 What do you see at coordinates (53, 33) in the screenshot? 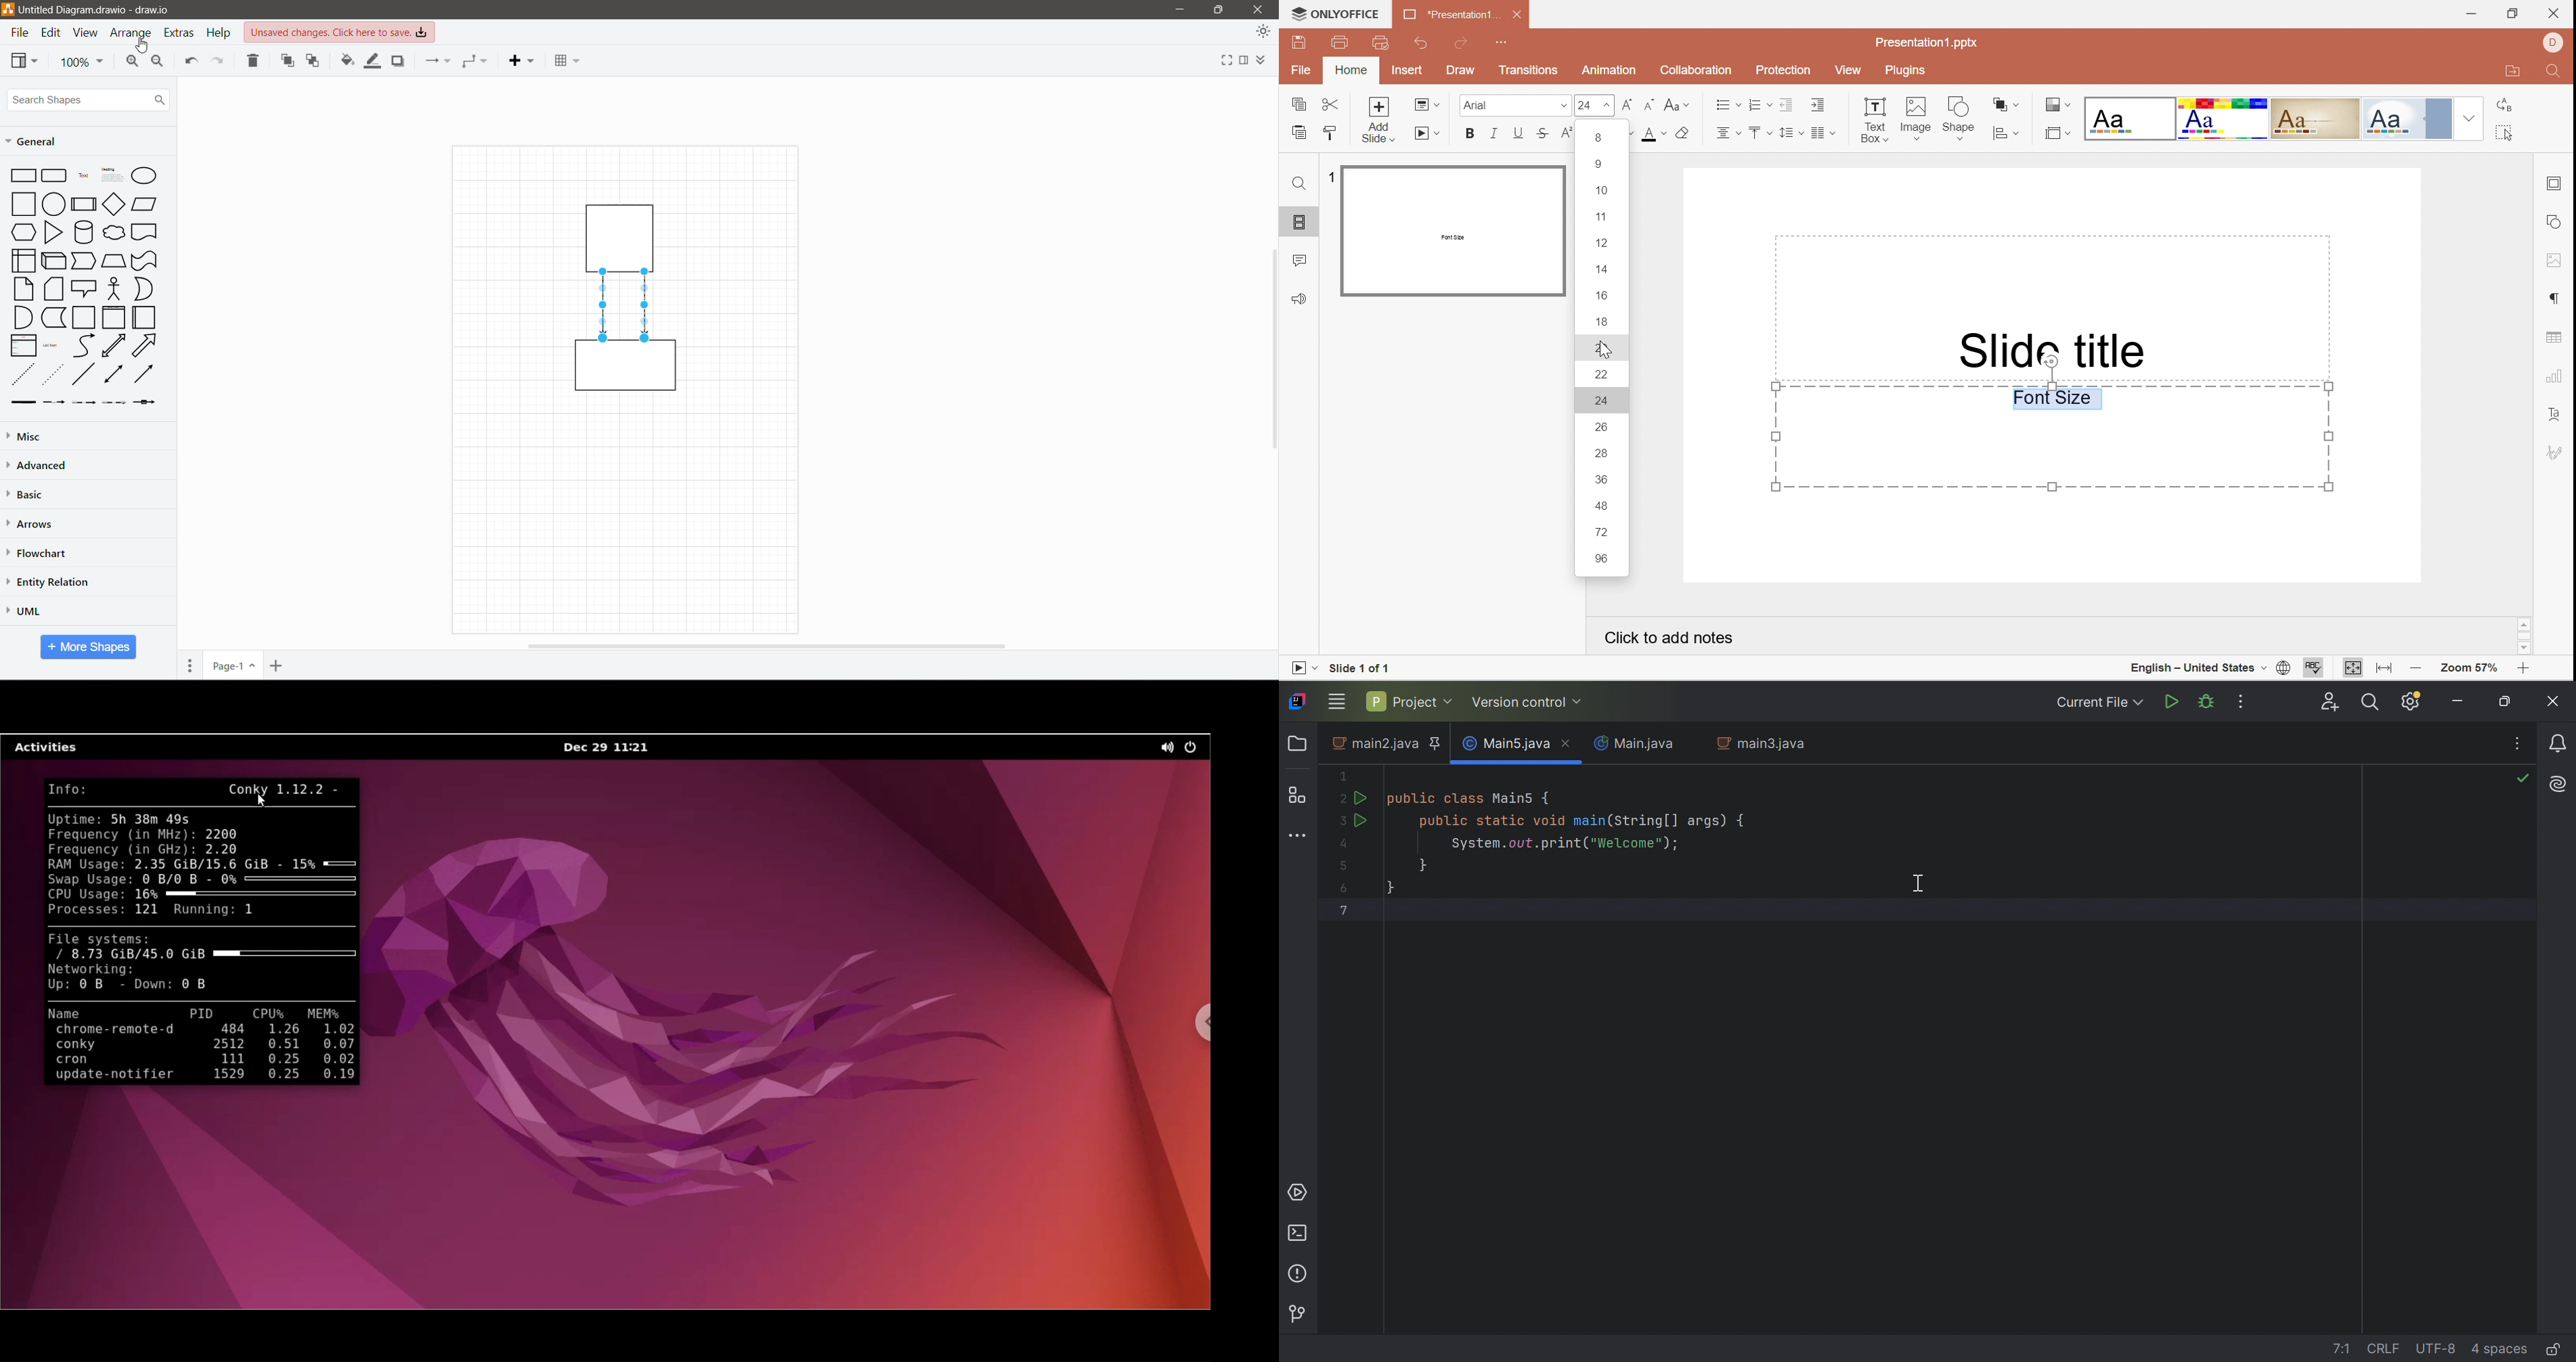
I see `Edit` at bounding box center [53, 33].